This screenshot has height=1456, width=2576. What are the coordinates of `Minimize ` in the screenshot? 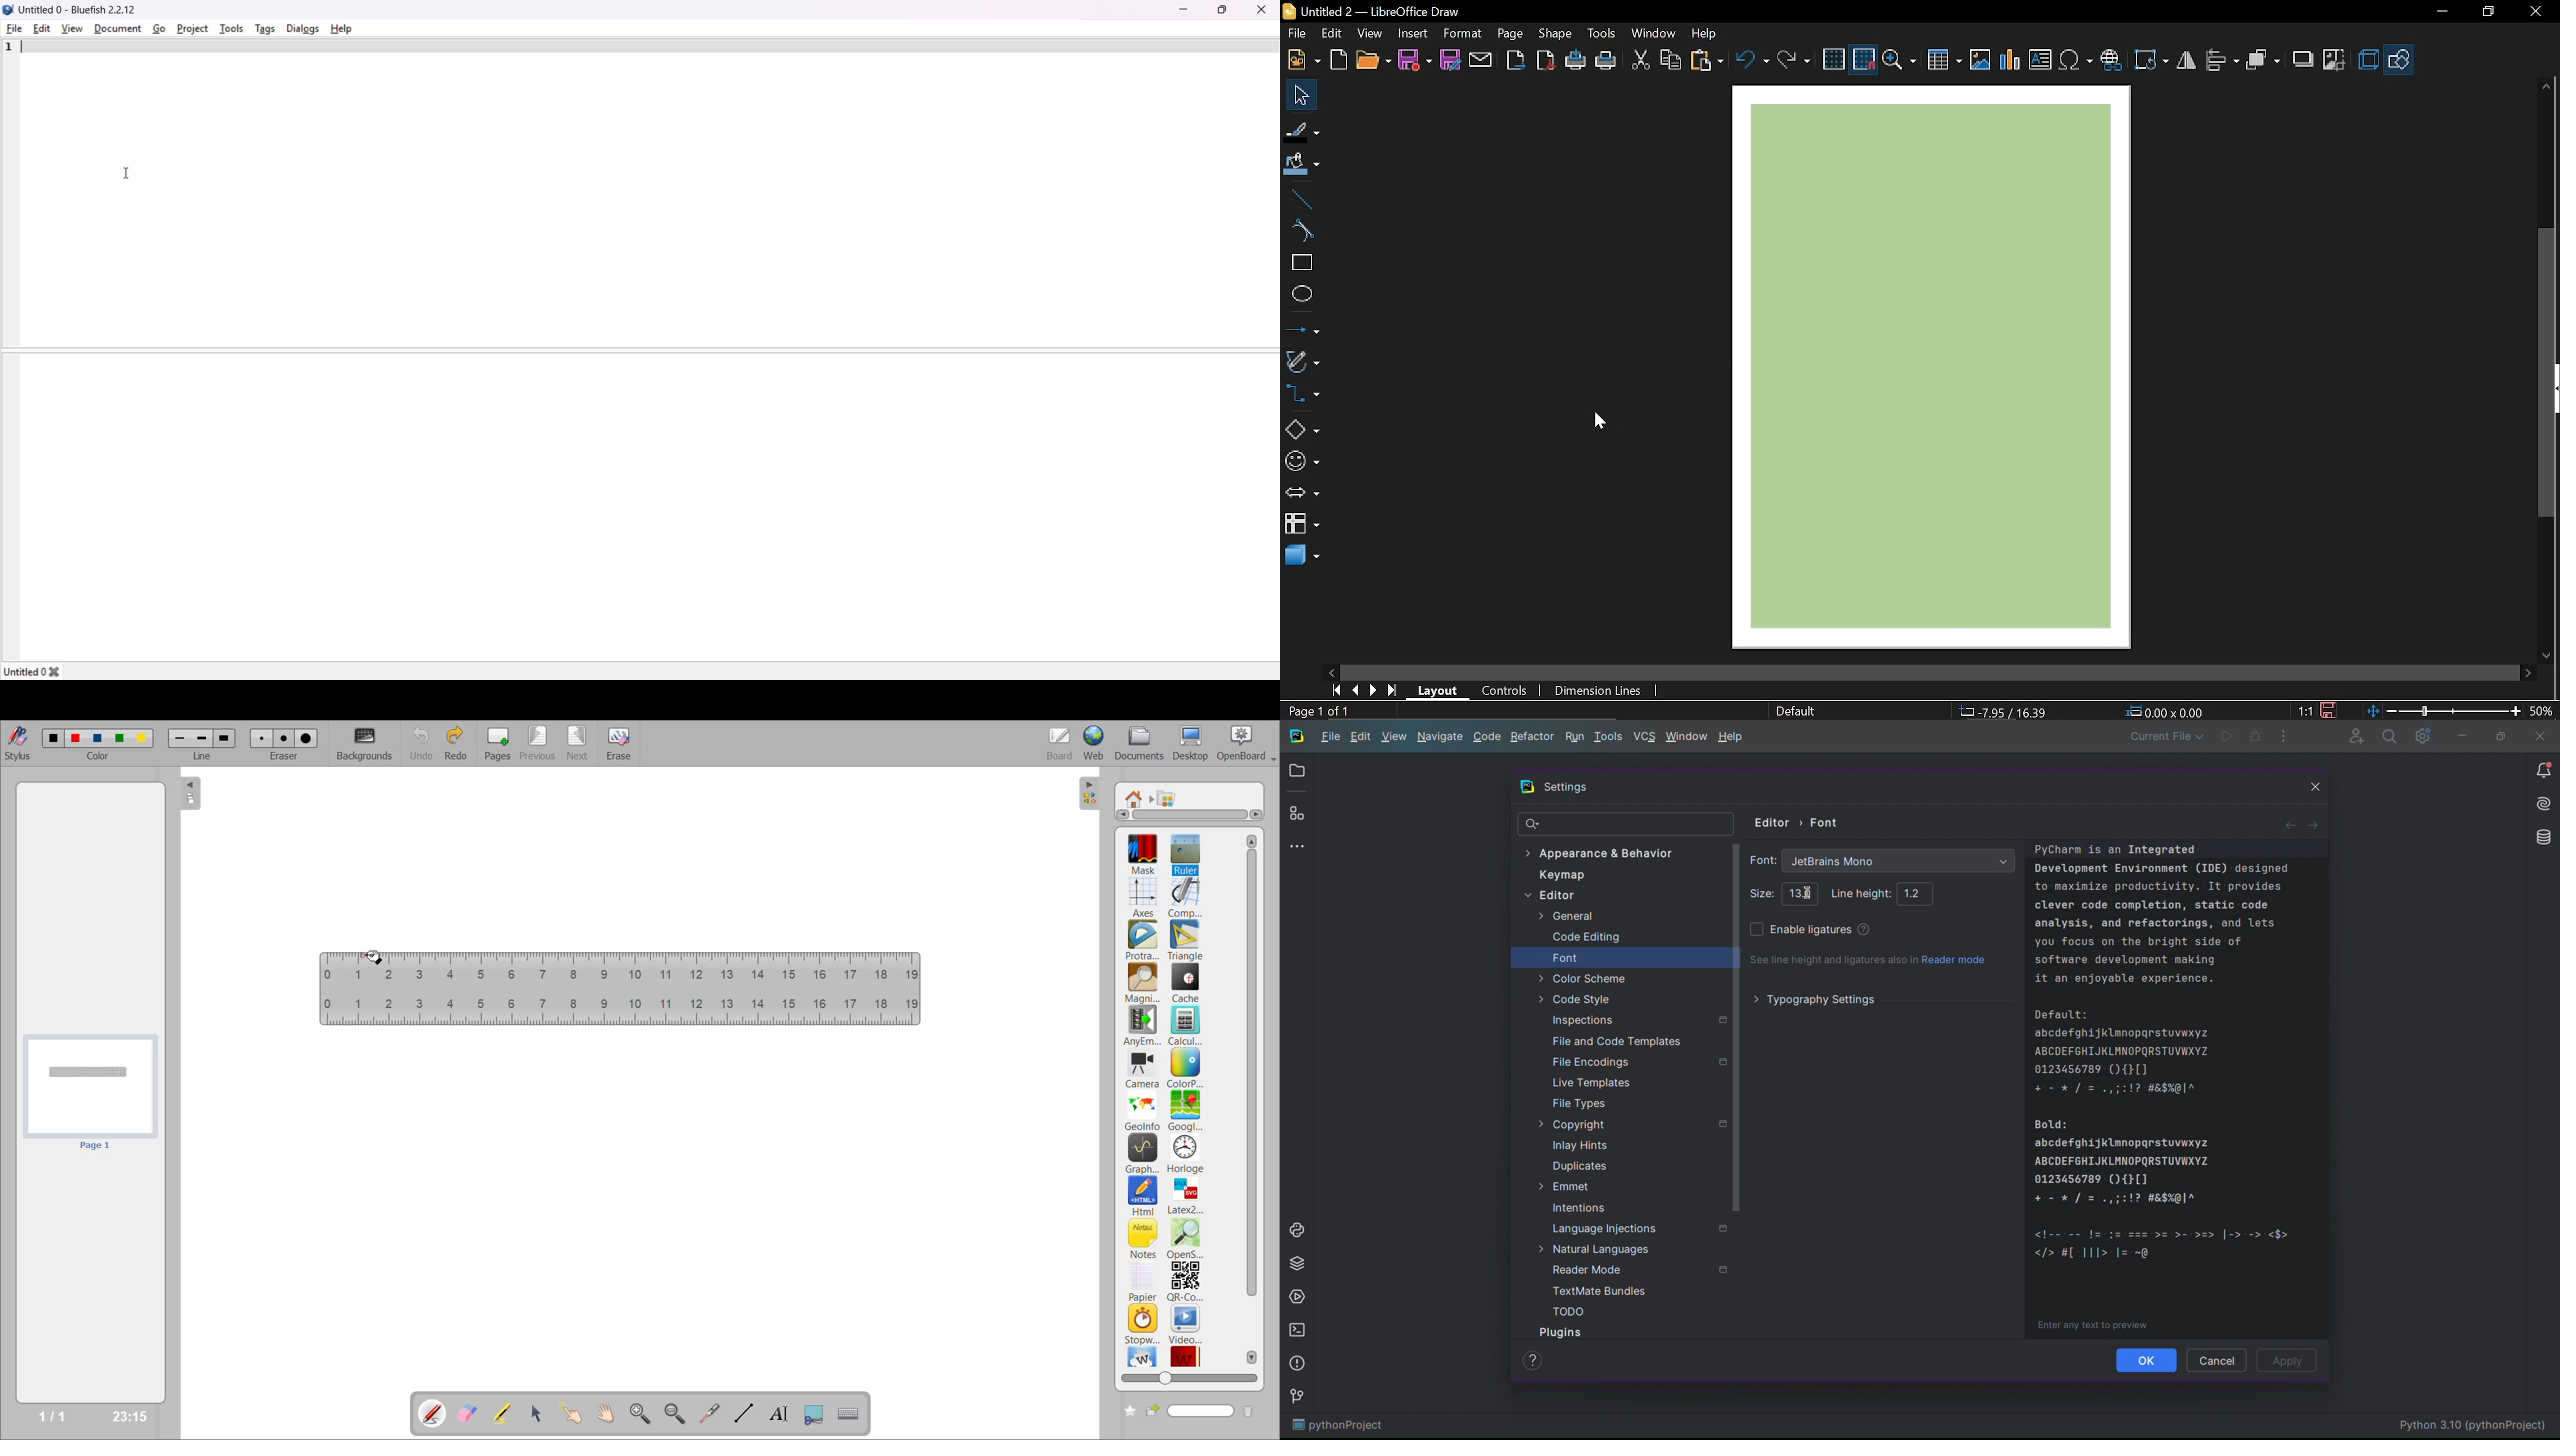 It's located at (2461, 736).